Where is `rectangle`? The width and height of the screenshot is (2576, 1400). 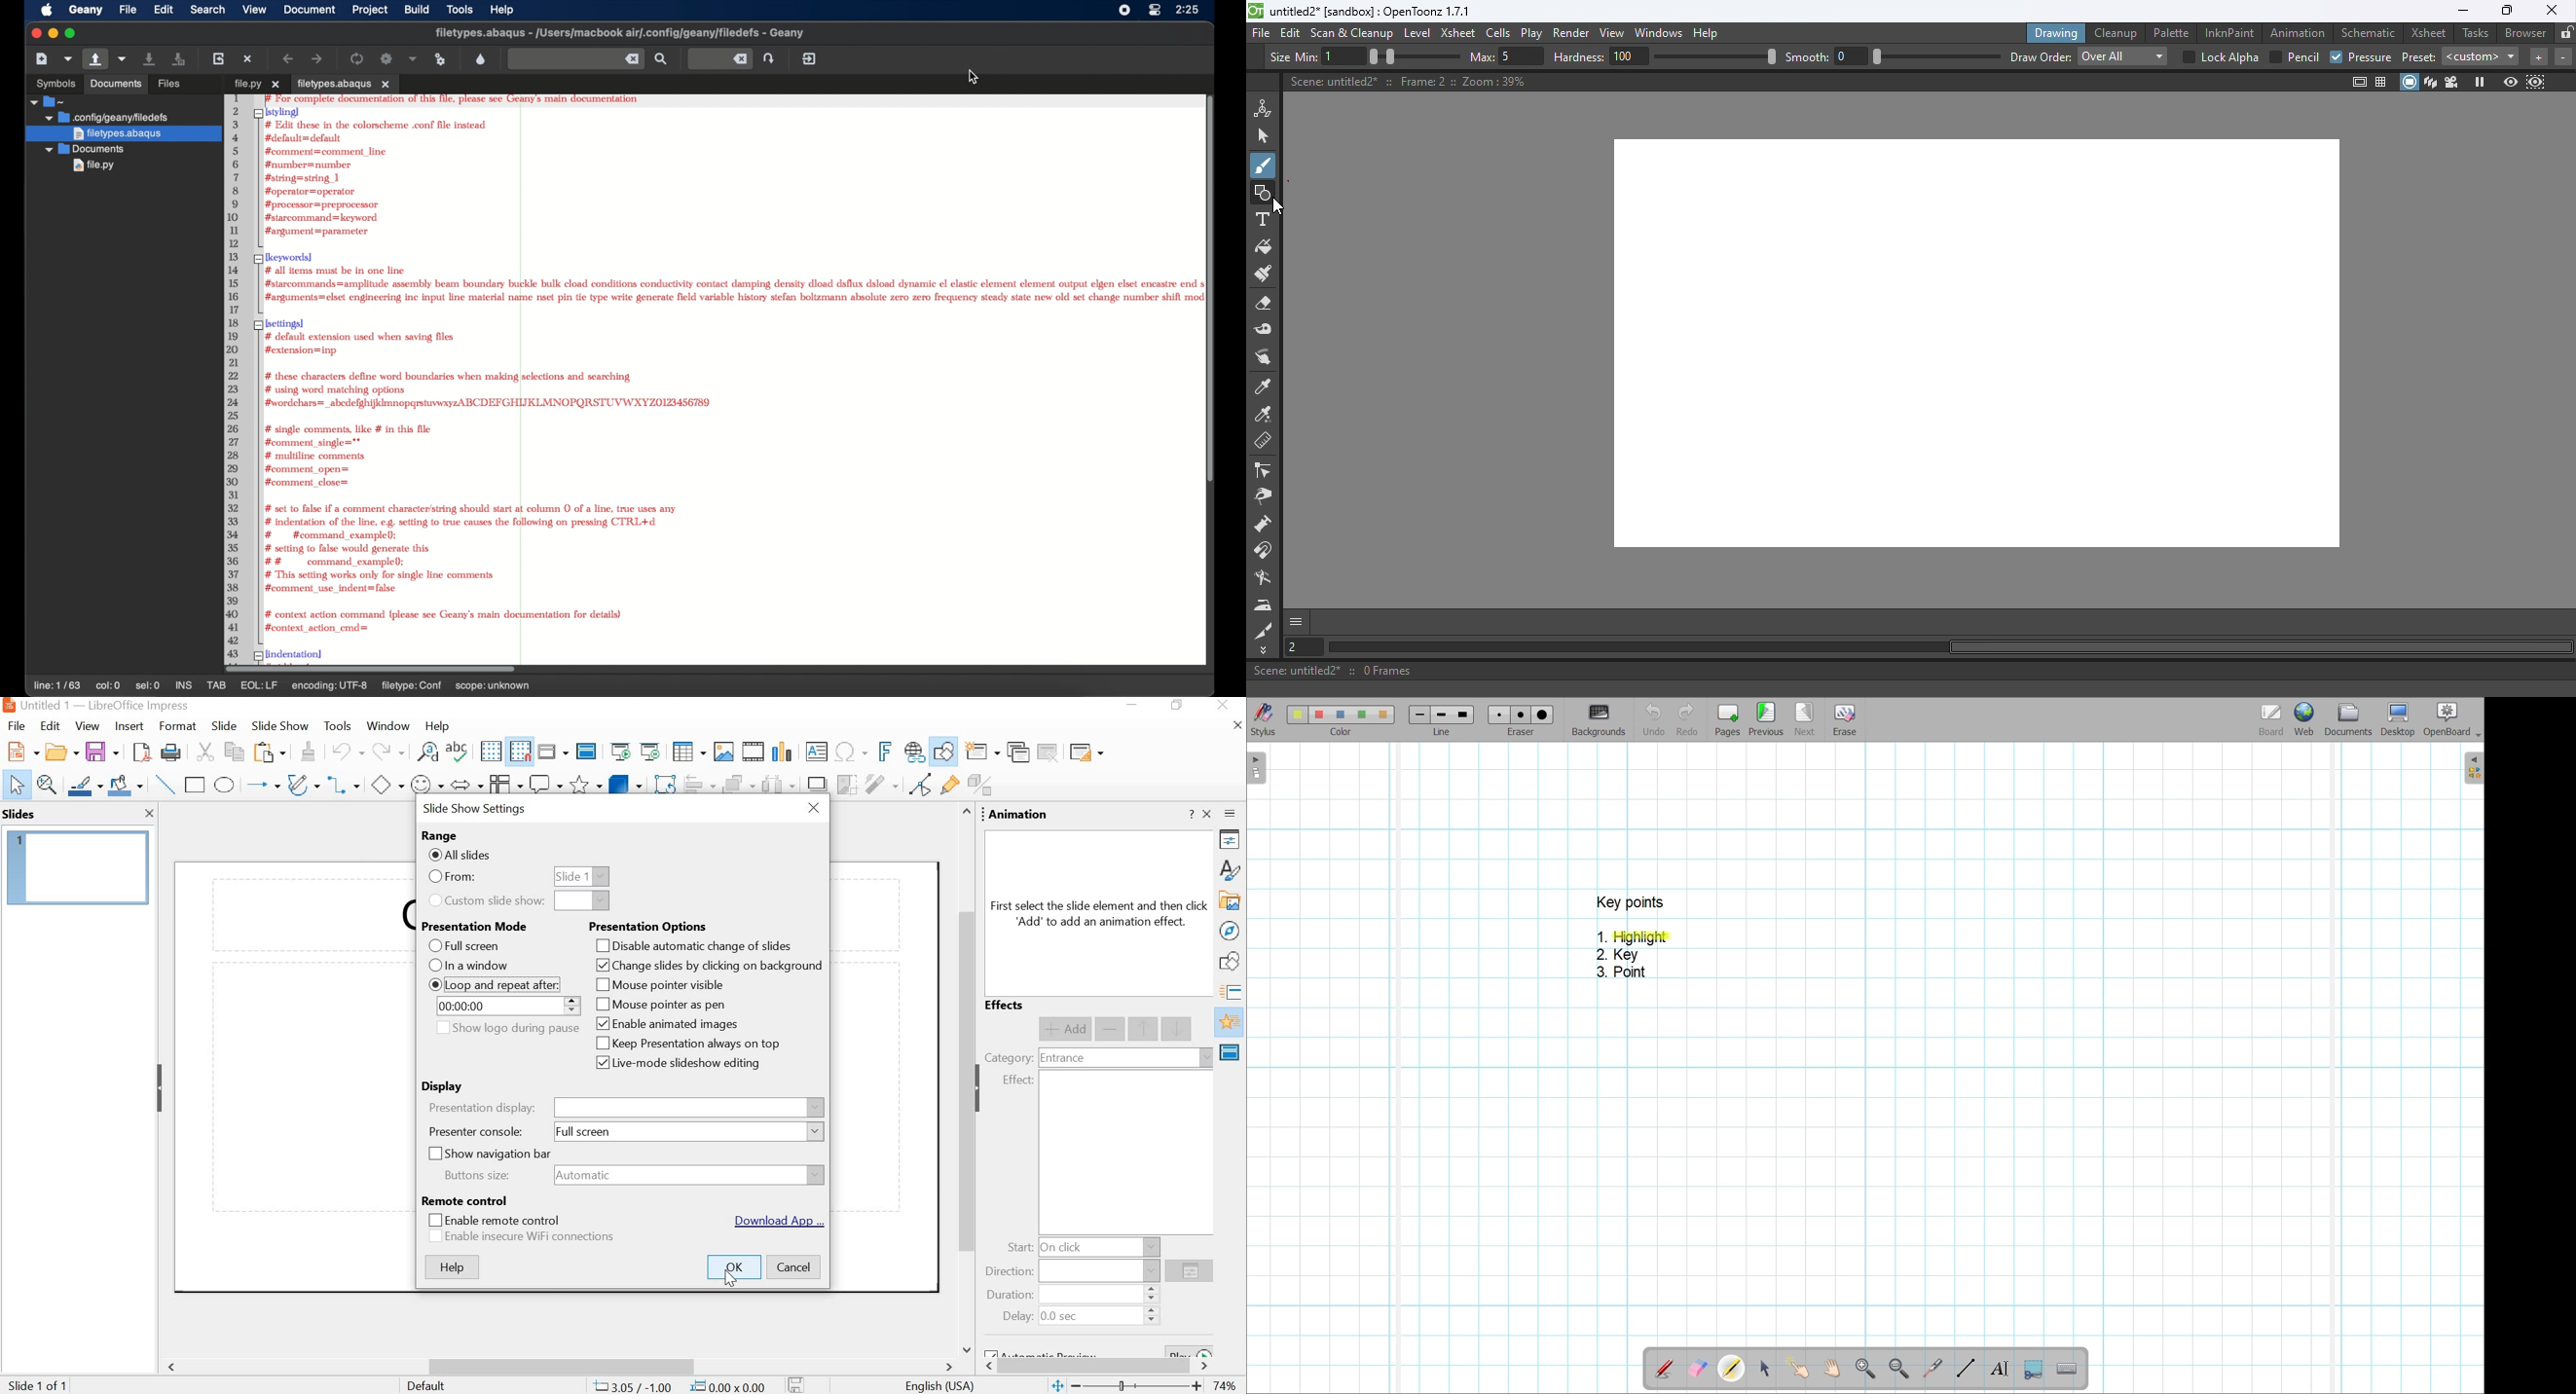
rectangle is located at coordinates (195, 785).